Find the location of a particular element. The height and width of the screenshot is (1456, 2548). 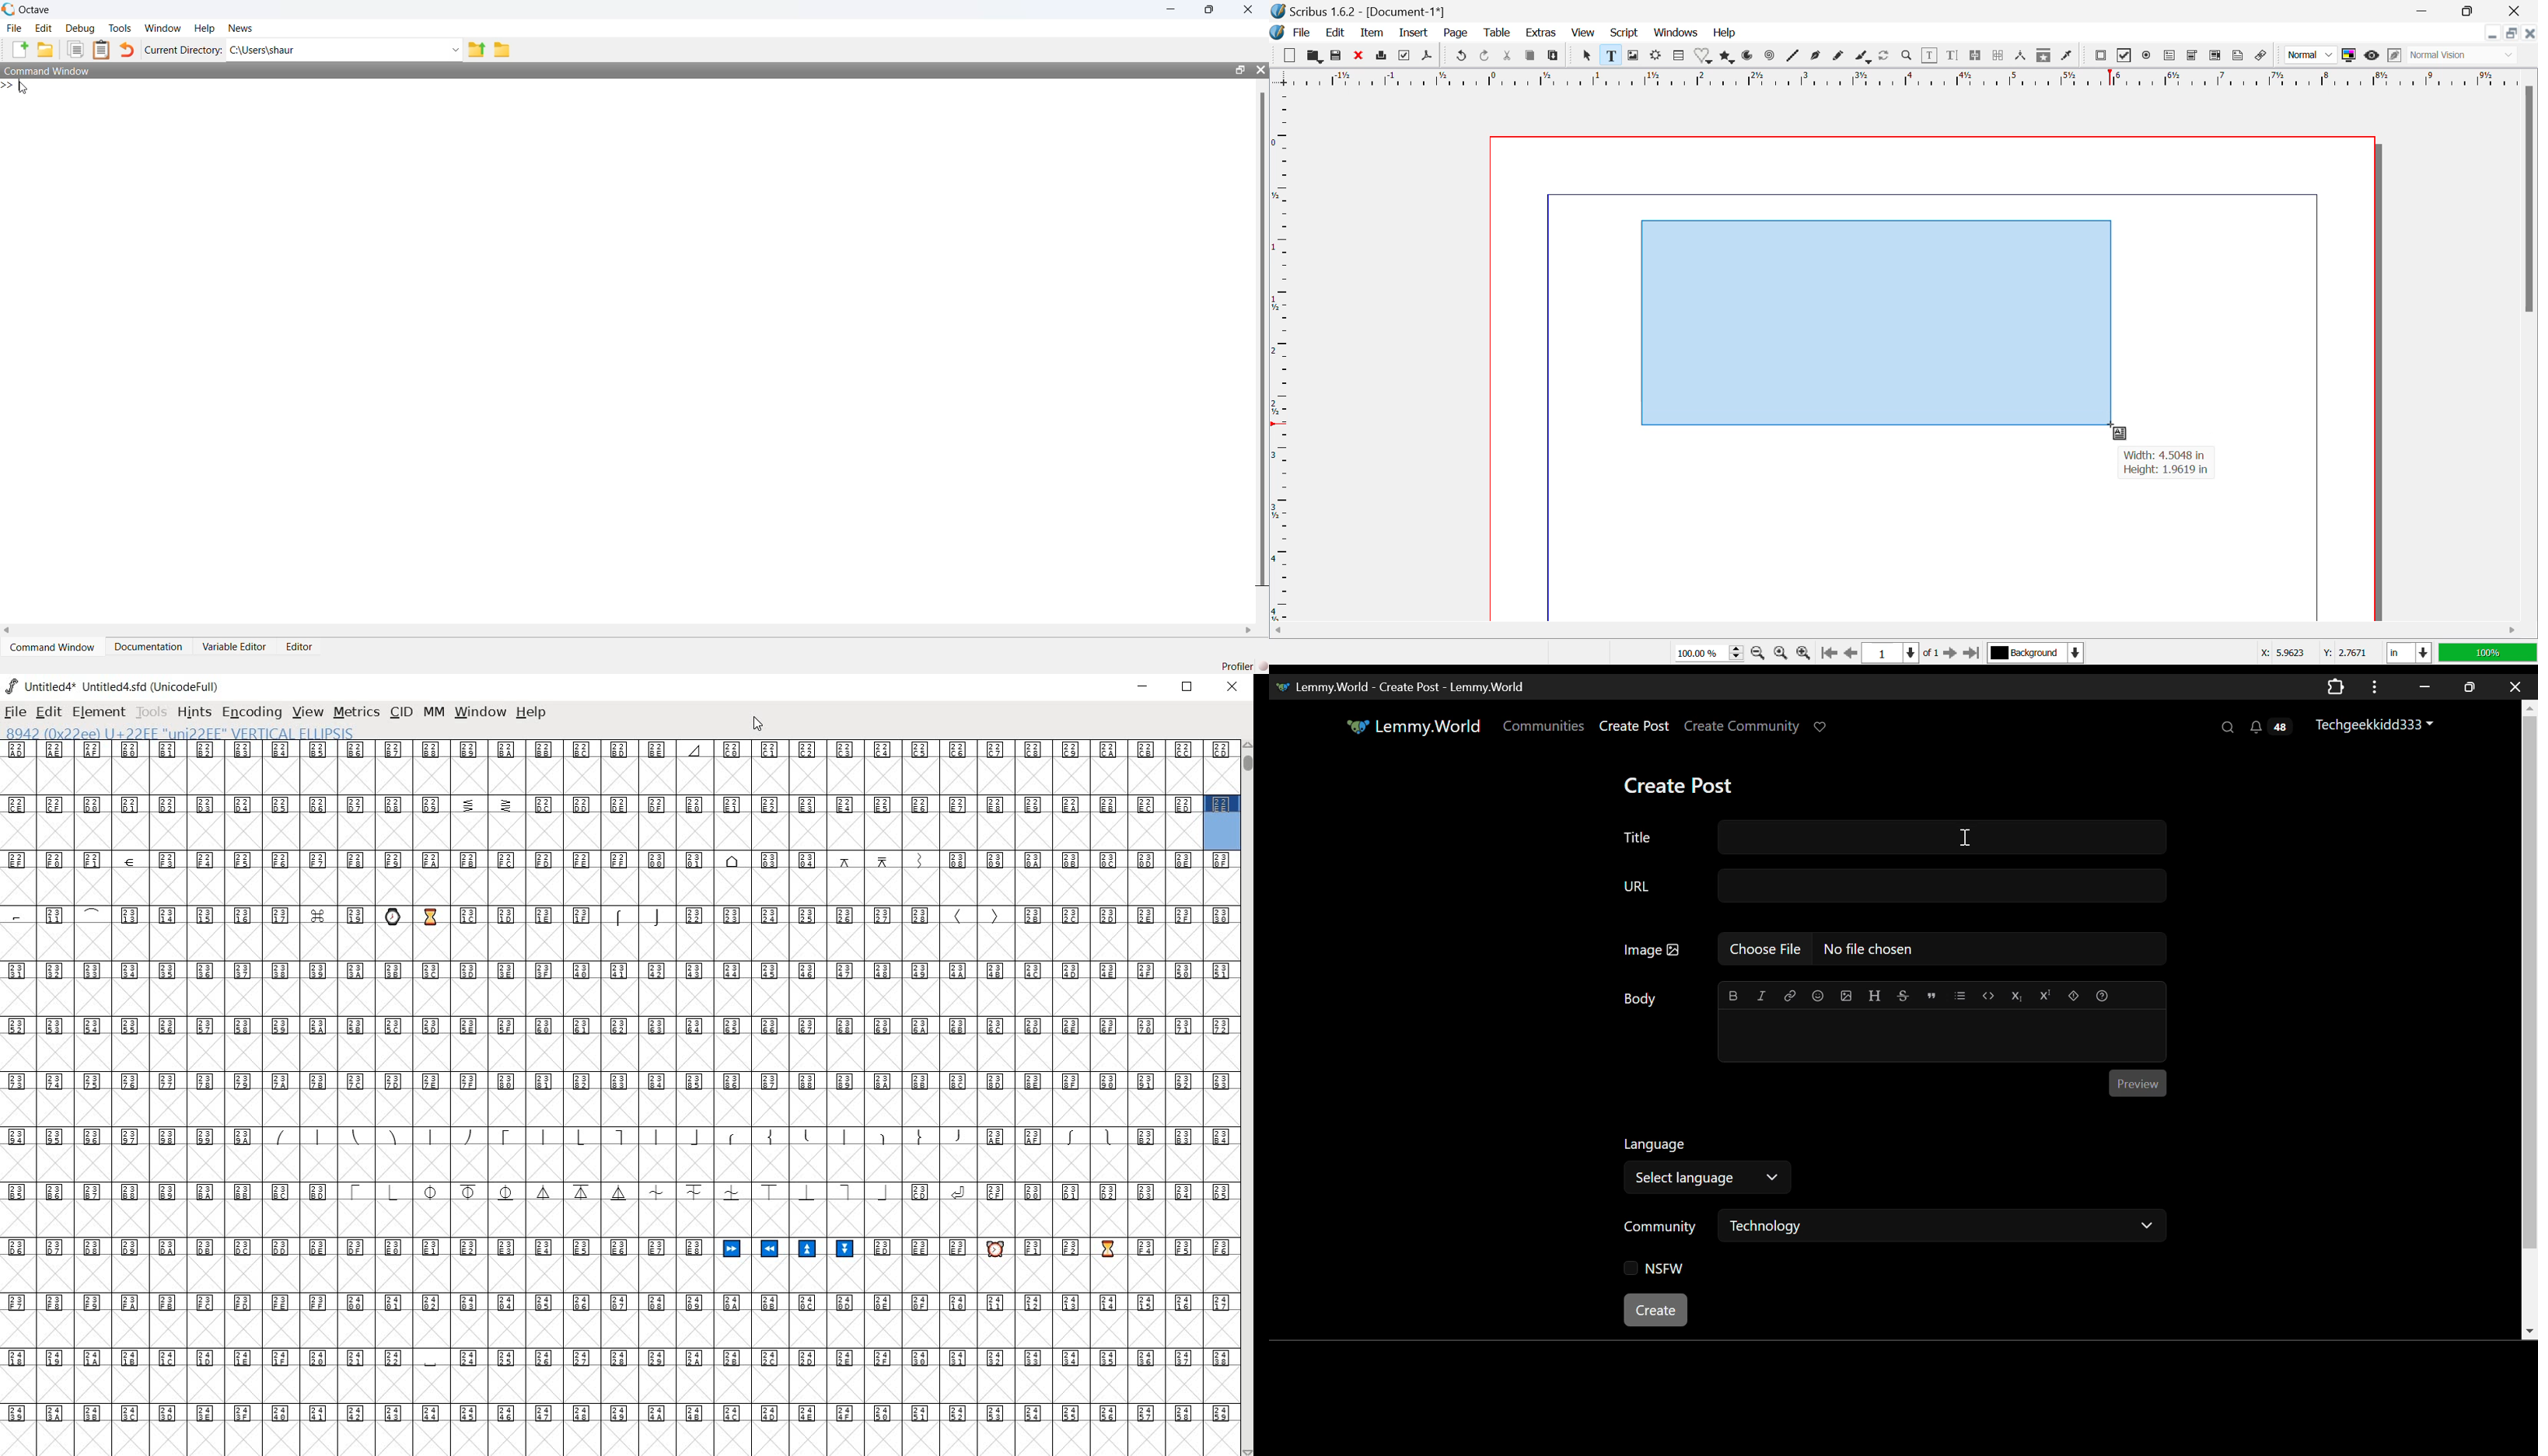

Pdf List box is located at coordinates (2213, 56).